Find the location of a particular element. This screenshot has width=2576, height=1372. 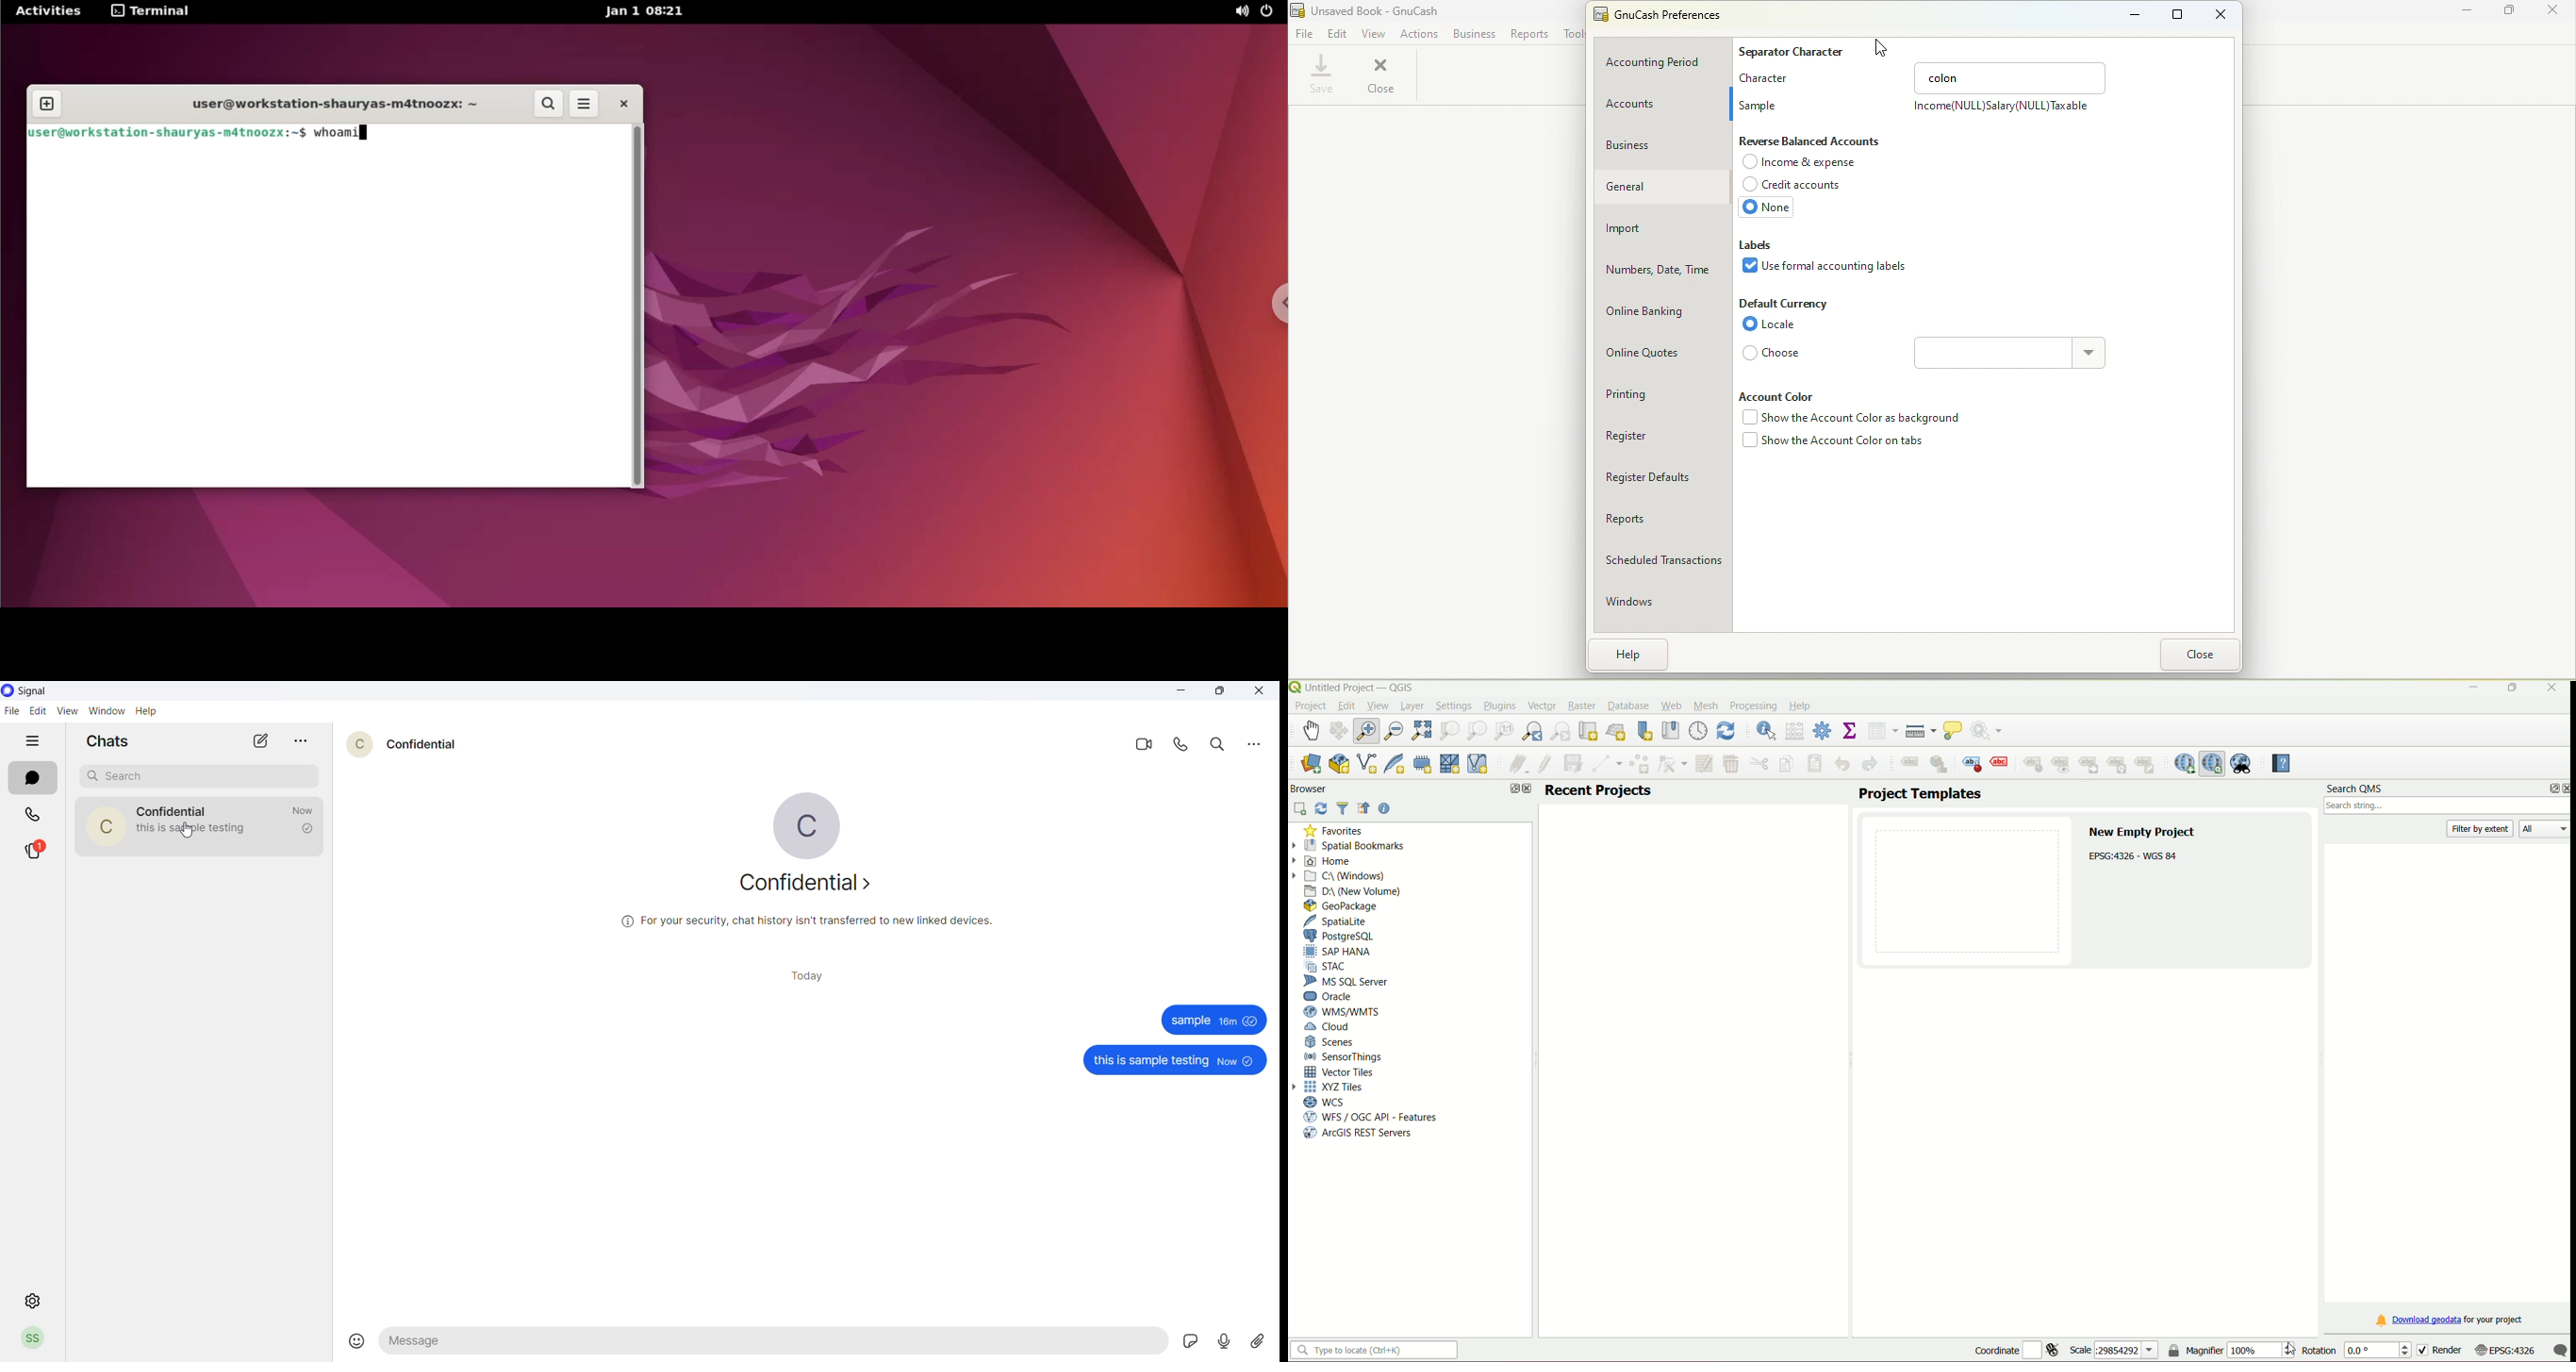

XYZ Tiles is located at coordinates (1338, 1088).